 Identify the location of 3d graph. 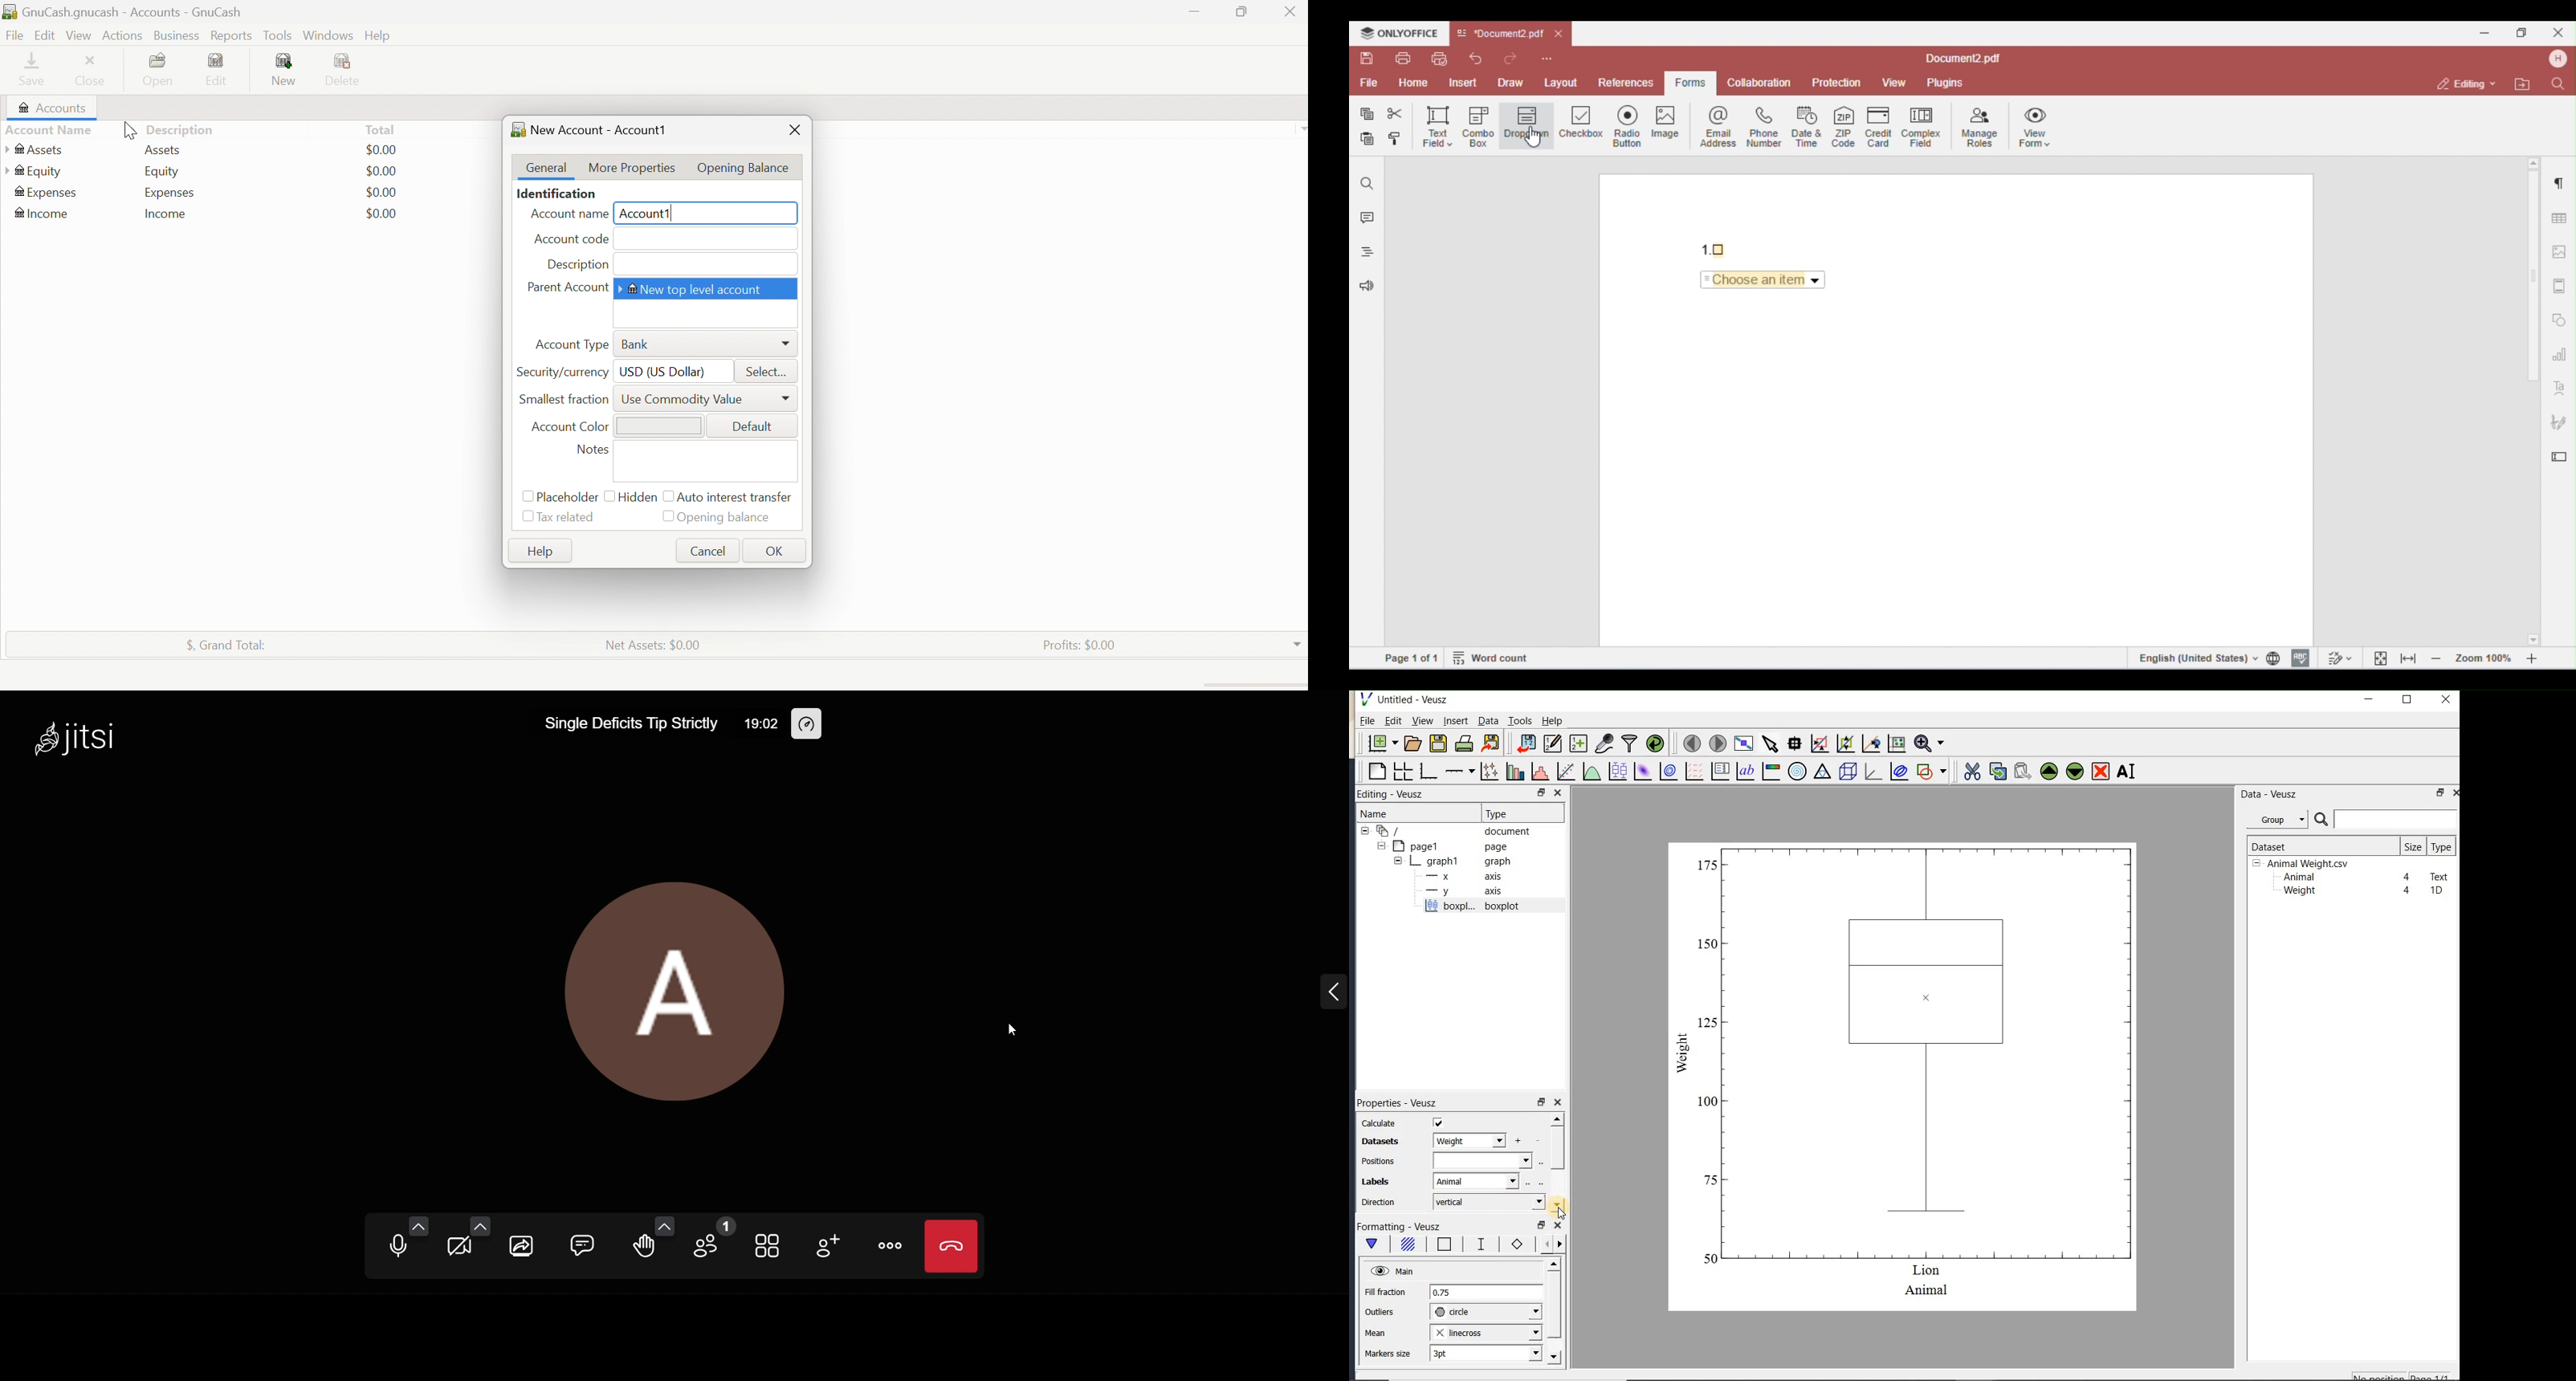
(1872, 771).